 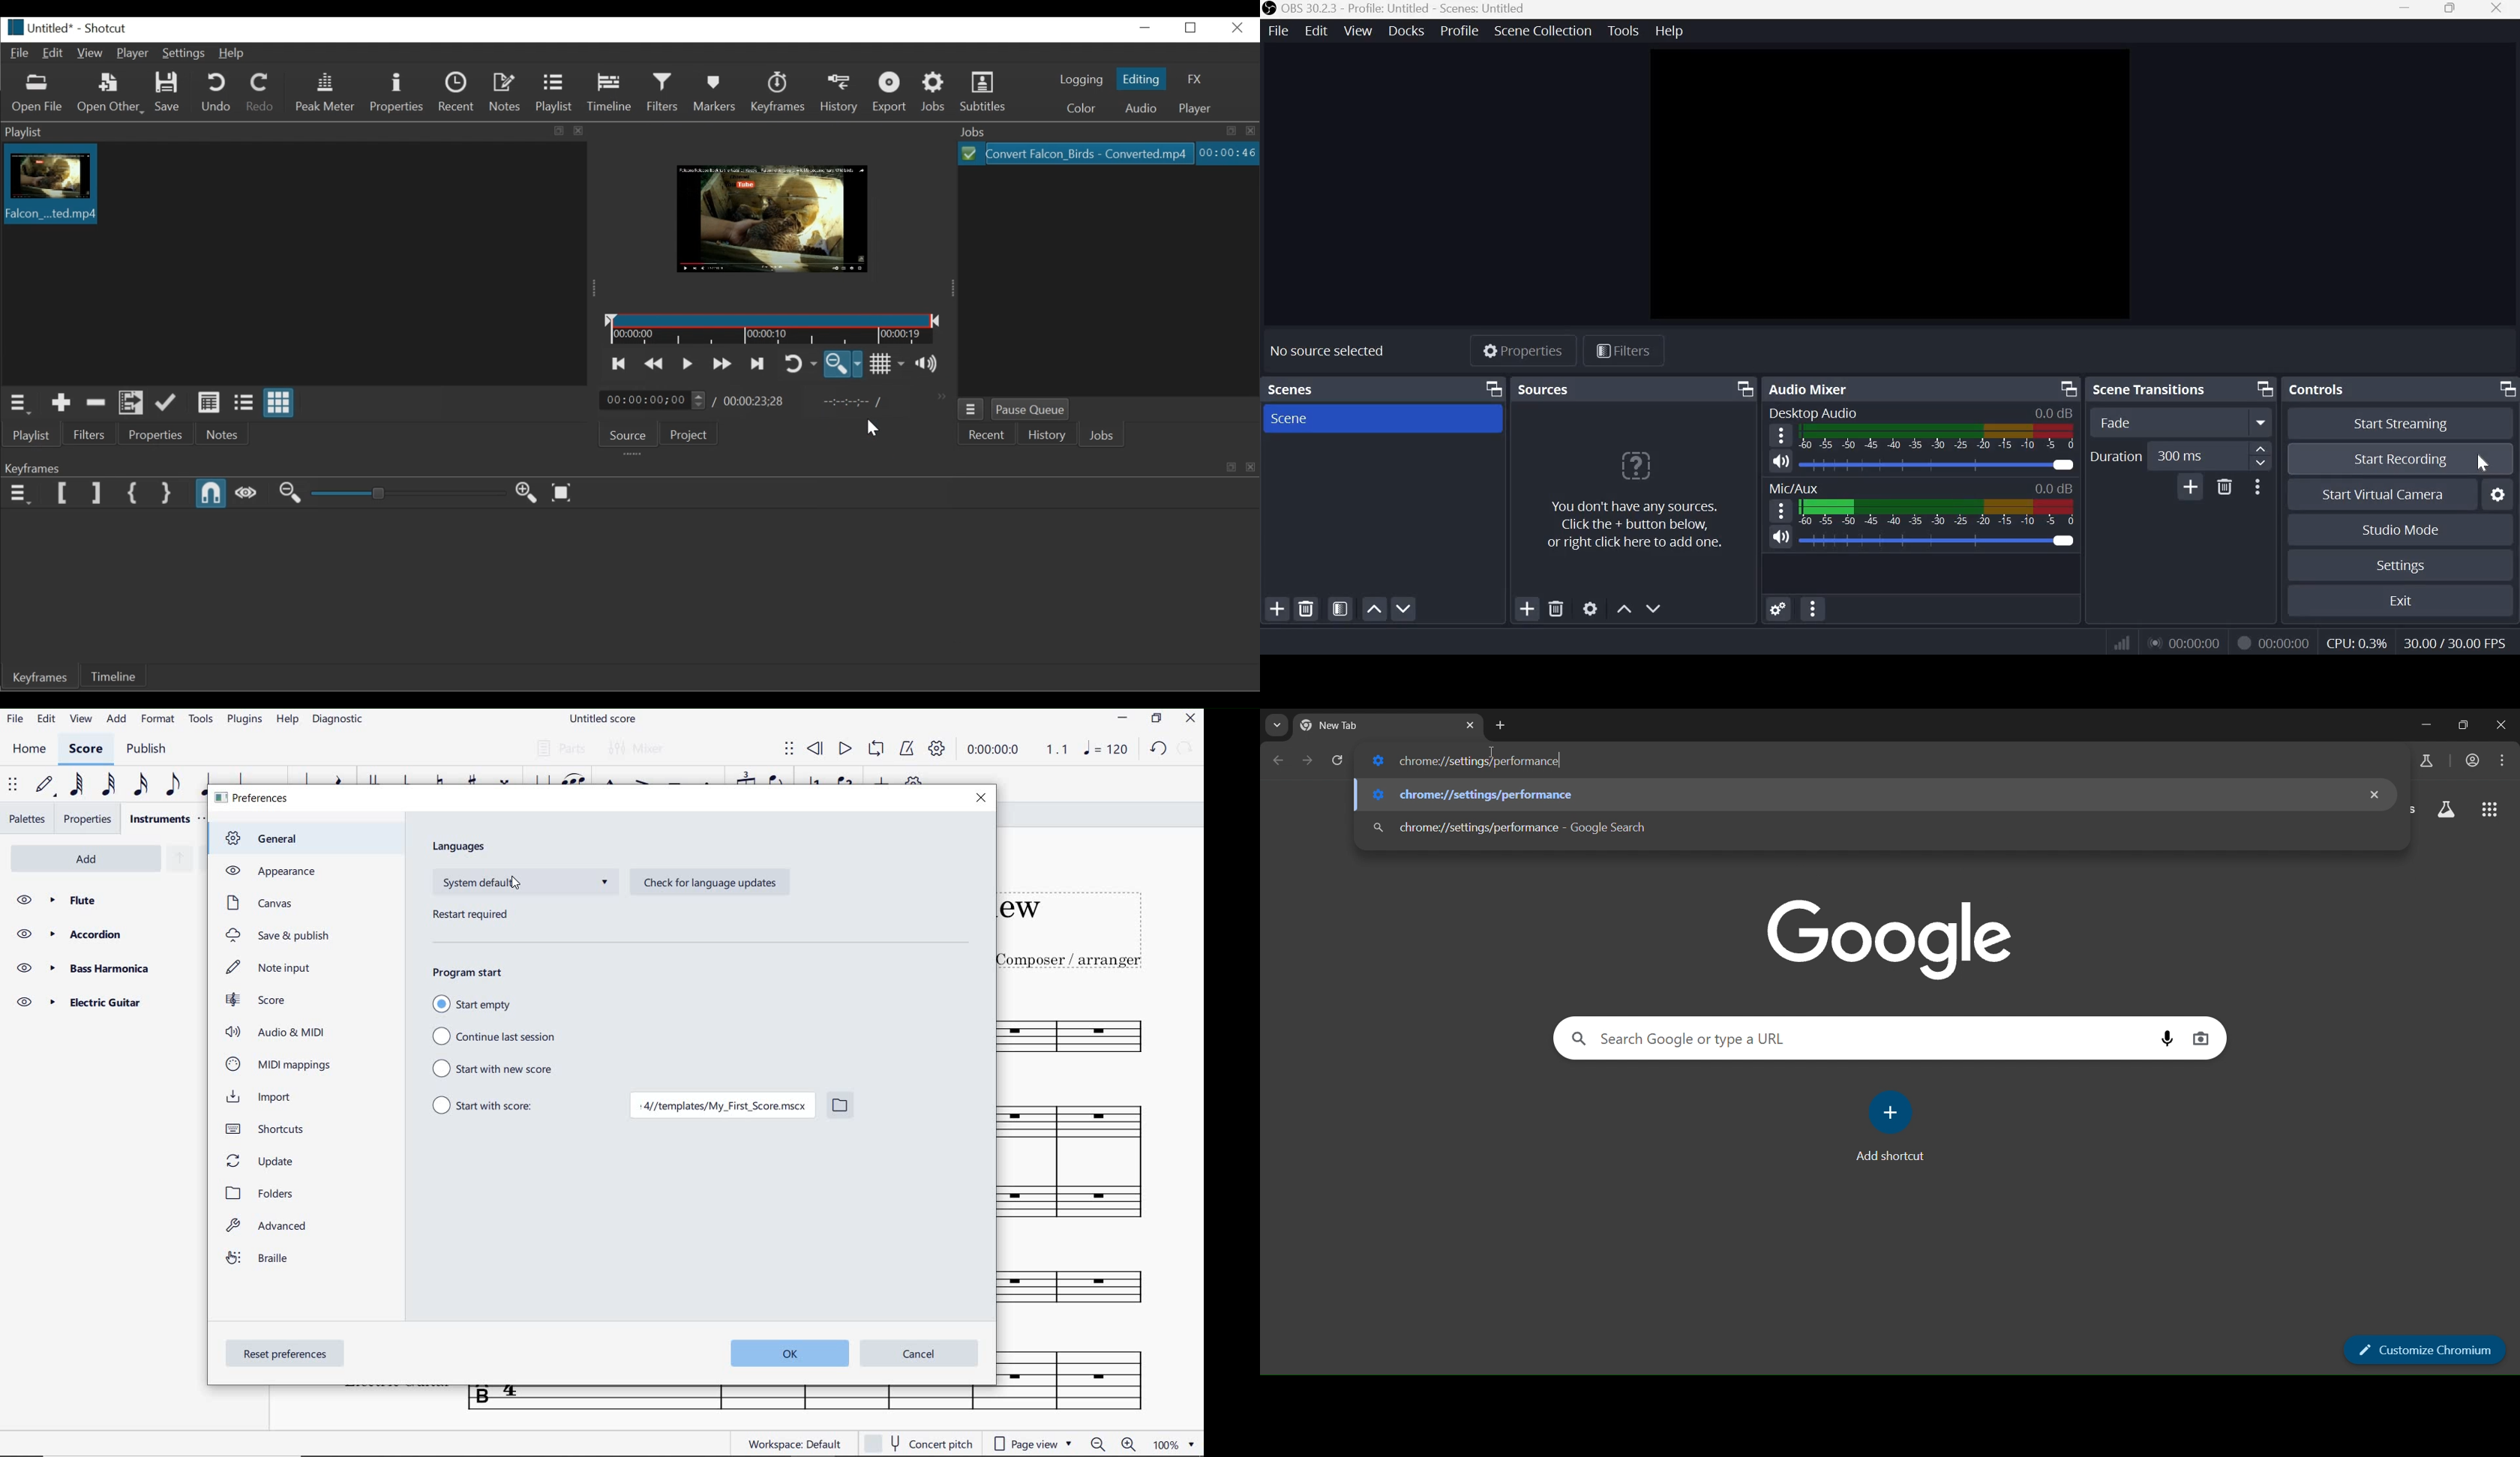 I want to click on google apps, so click(x=2489, y=810).